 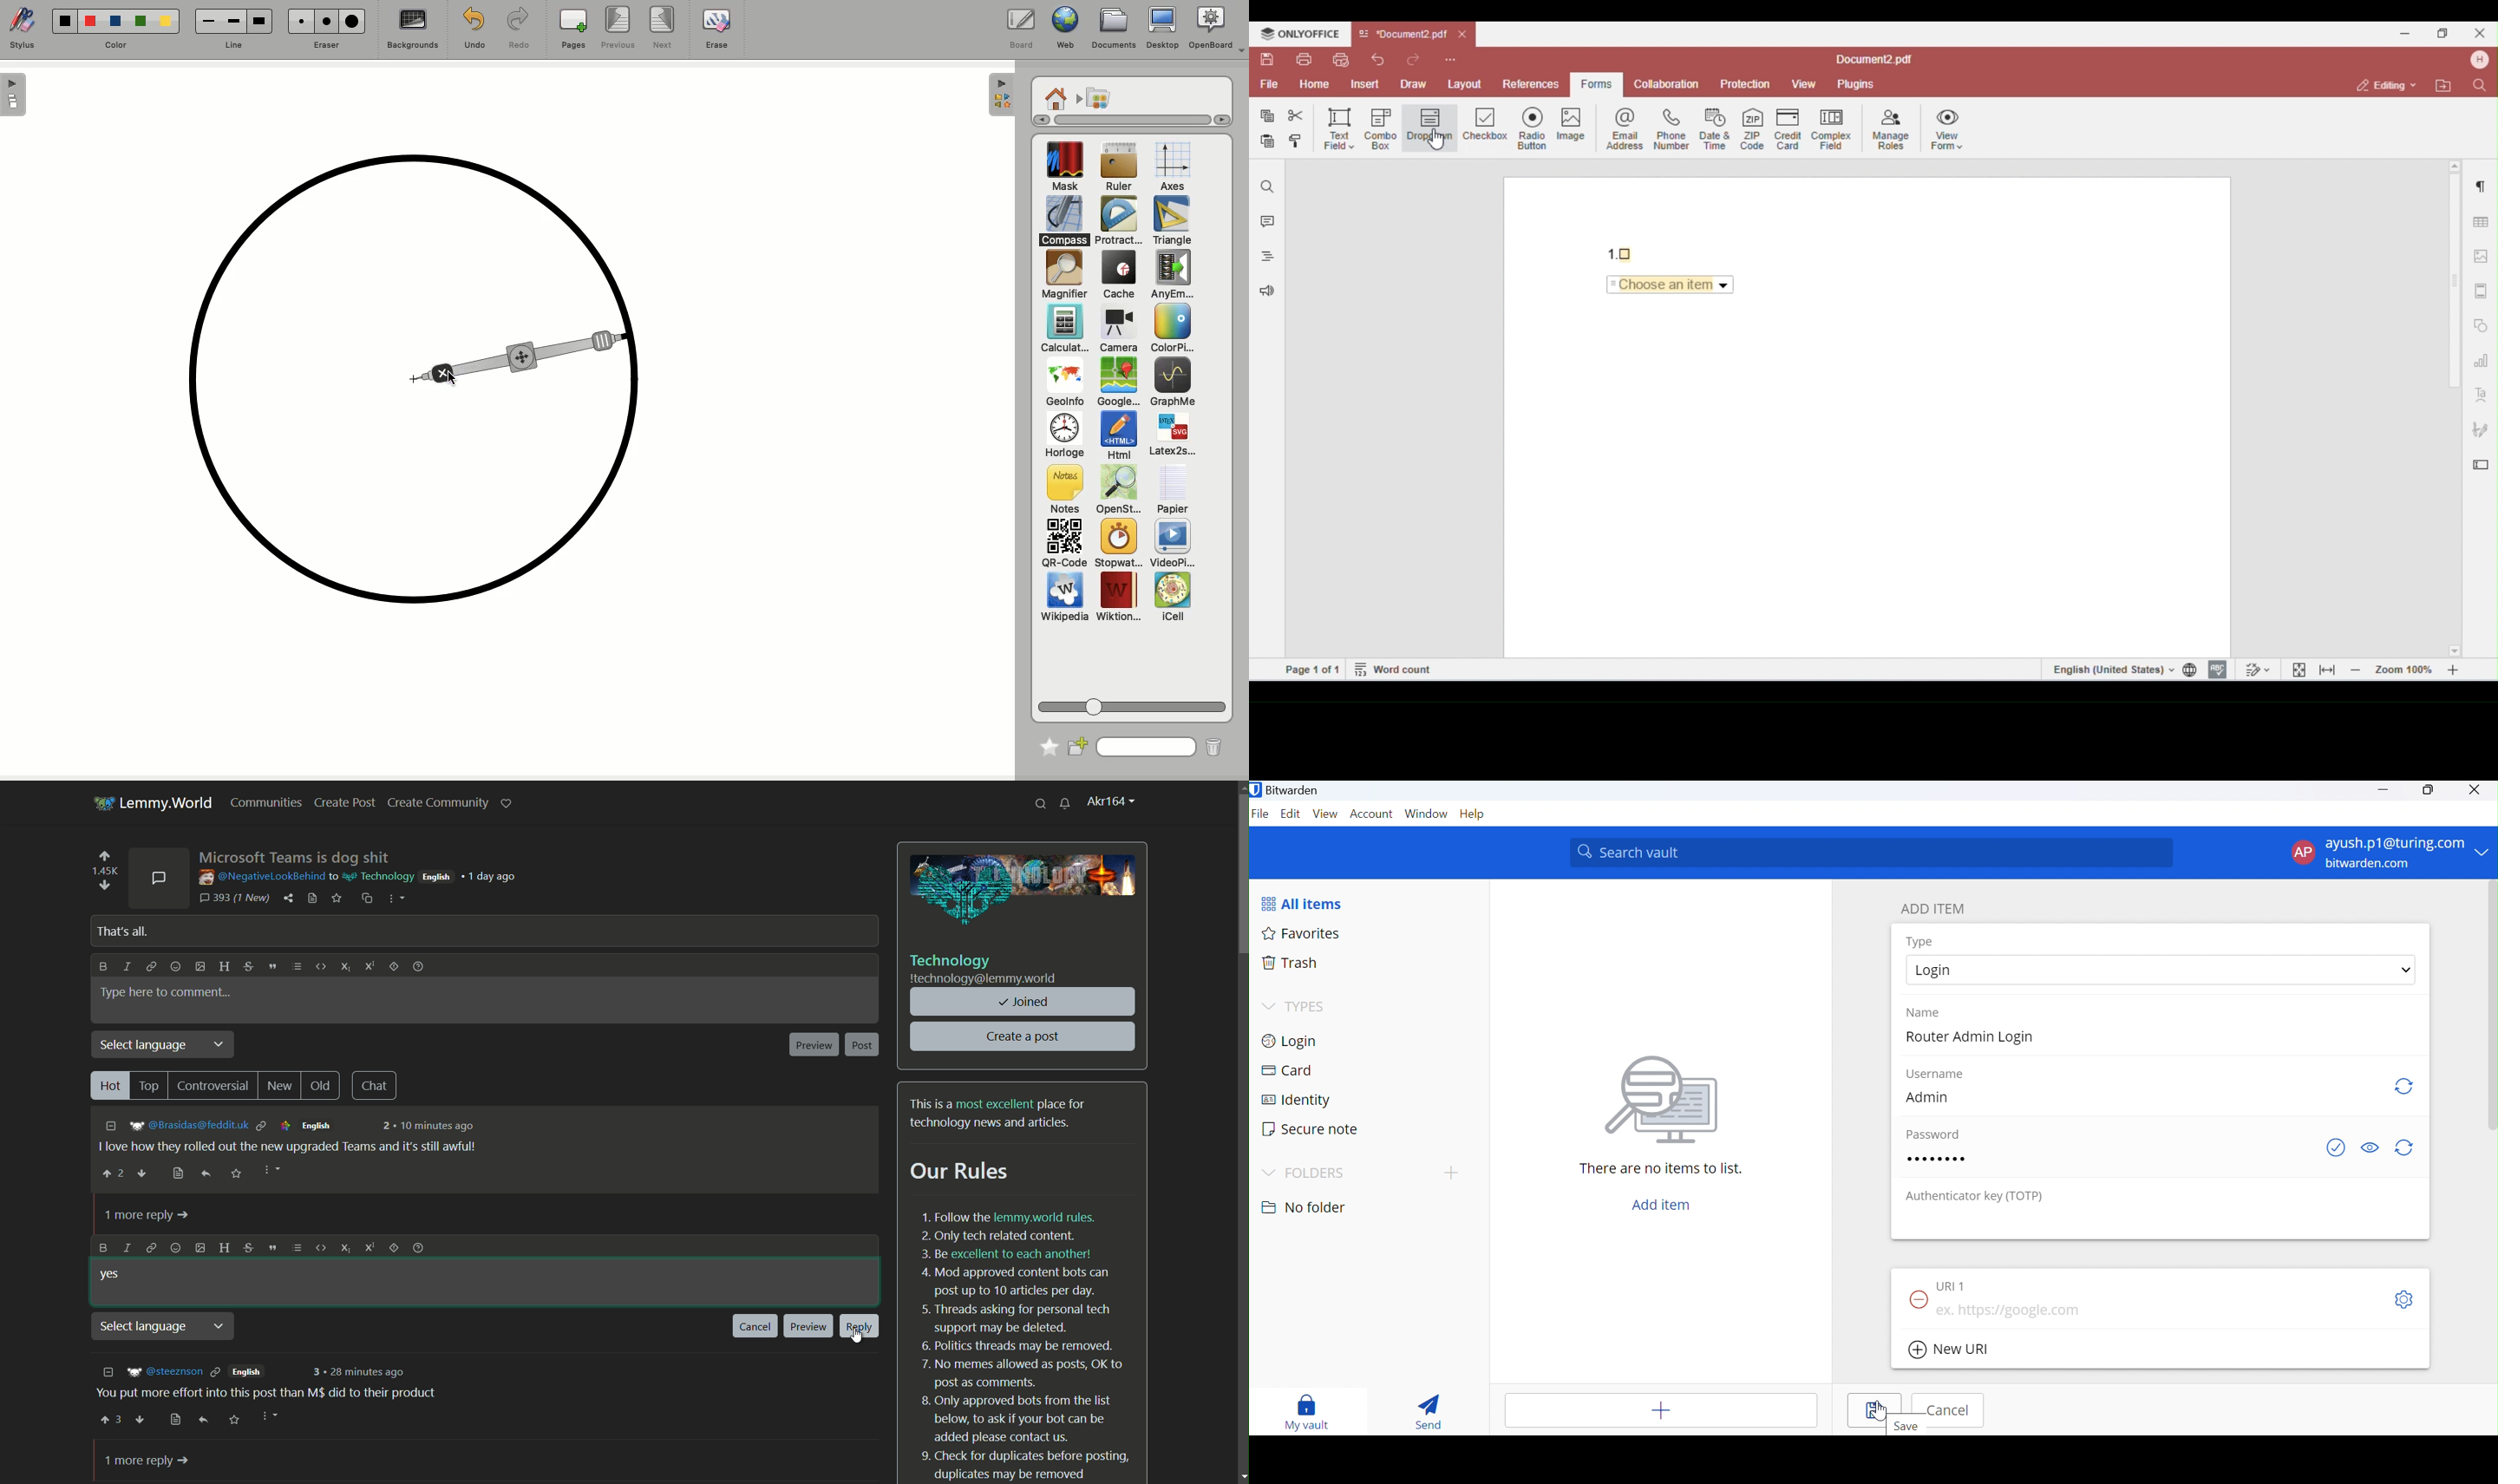 What do you see at coordinates (270, 803) in the screenshot?
I see `communities` at bounding box center [270, 803].